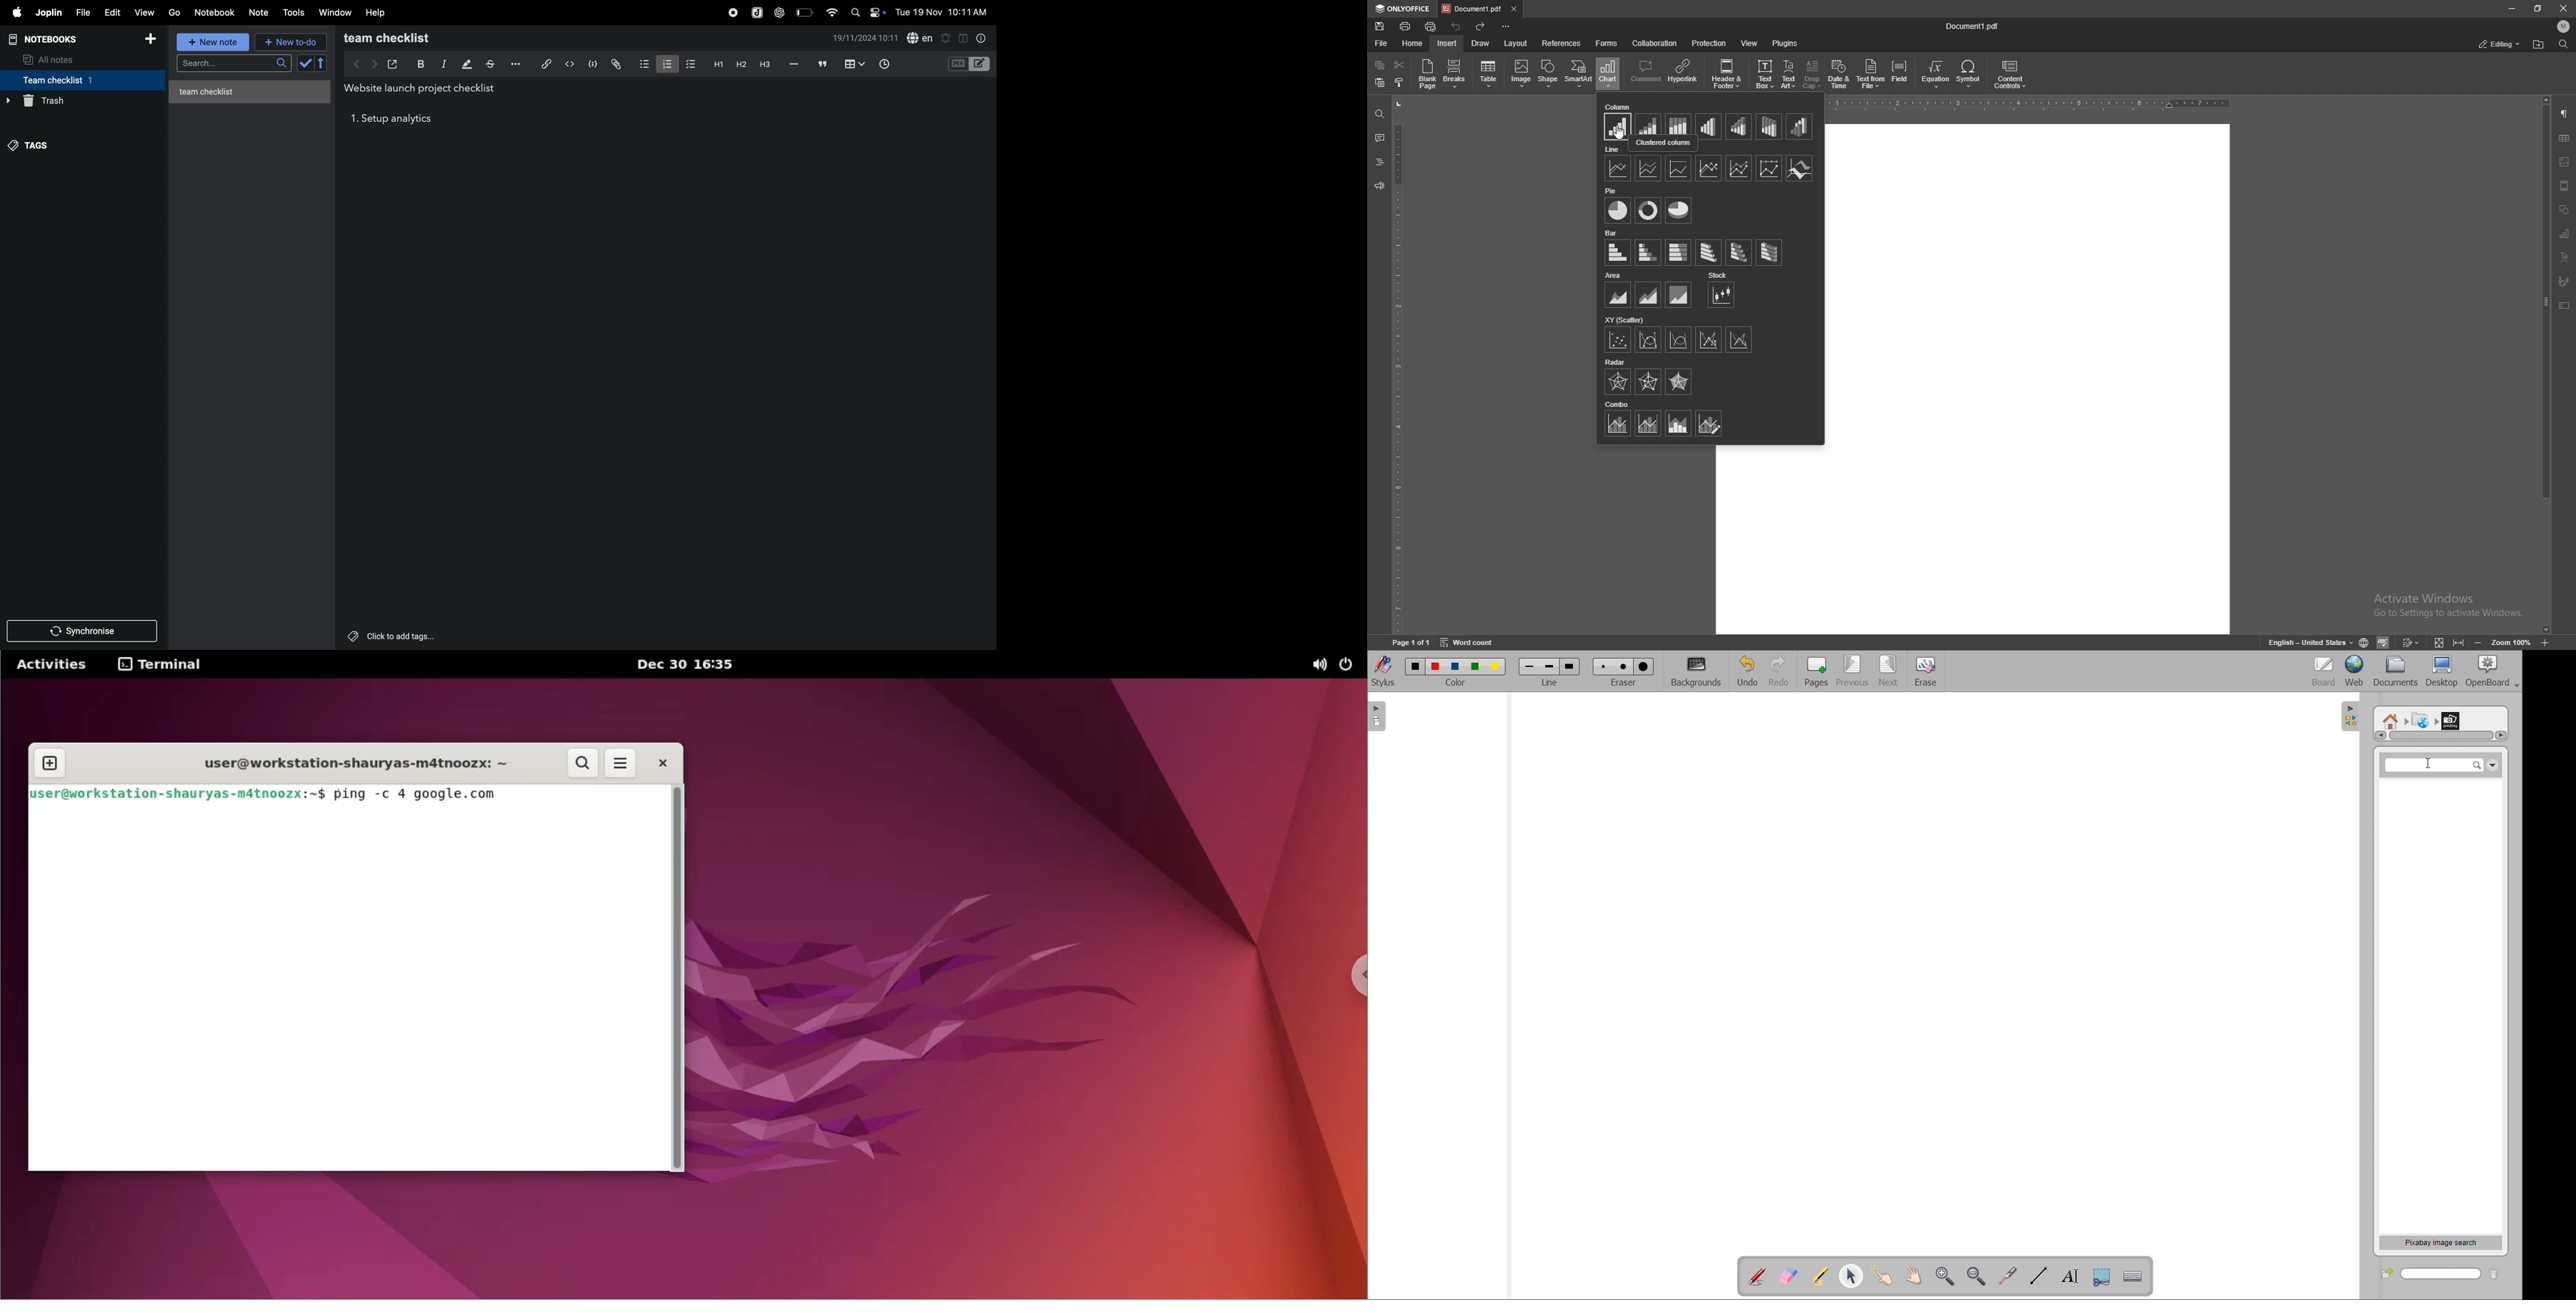 The width and height of the screenshot is (2576, 1316). Describe the element at coordinates (942, 13) in the screenshot. I see `date and time` at that location.